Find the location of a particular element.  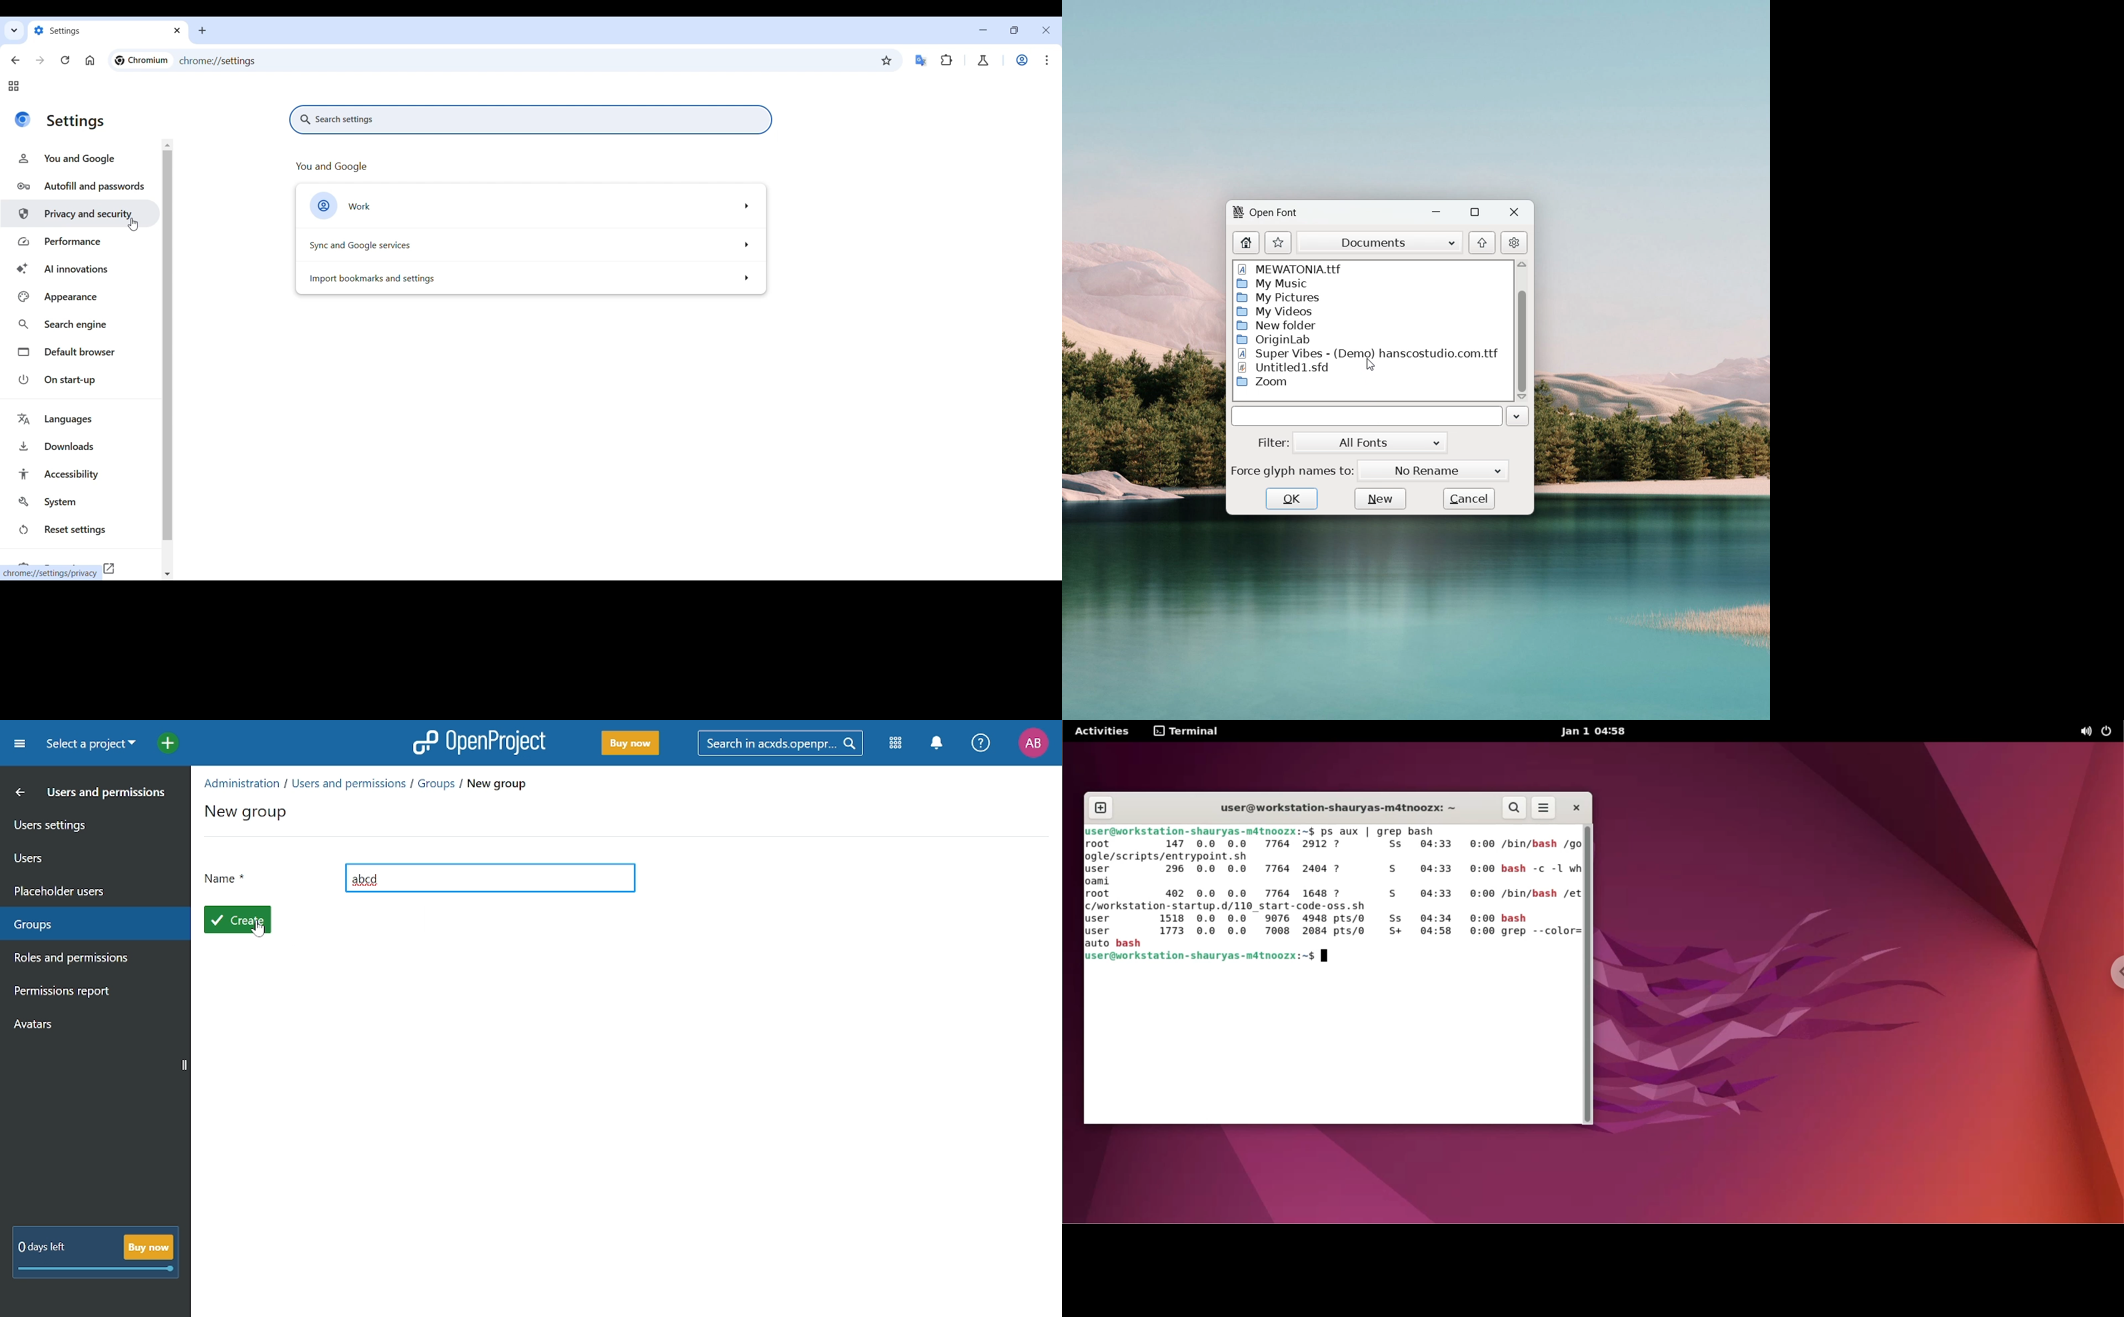

Appearance is located at coordinates (79, 297).